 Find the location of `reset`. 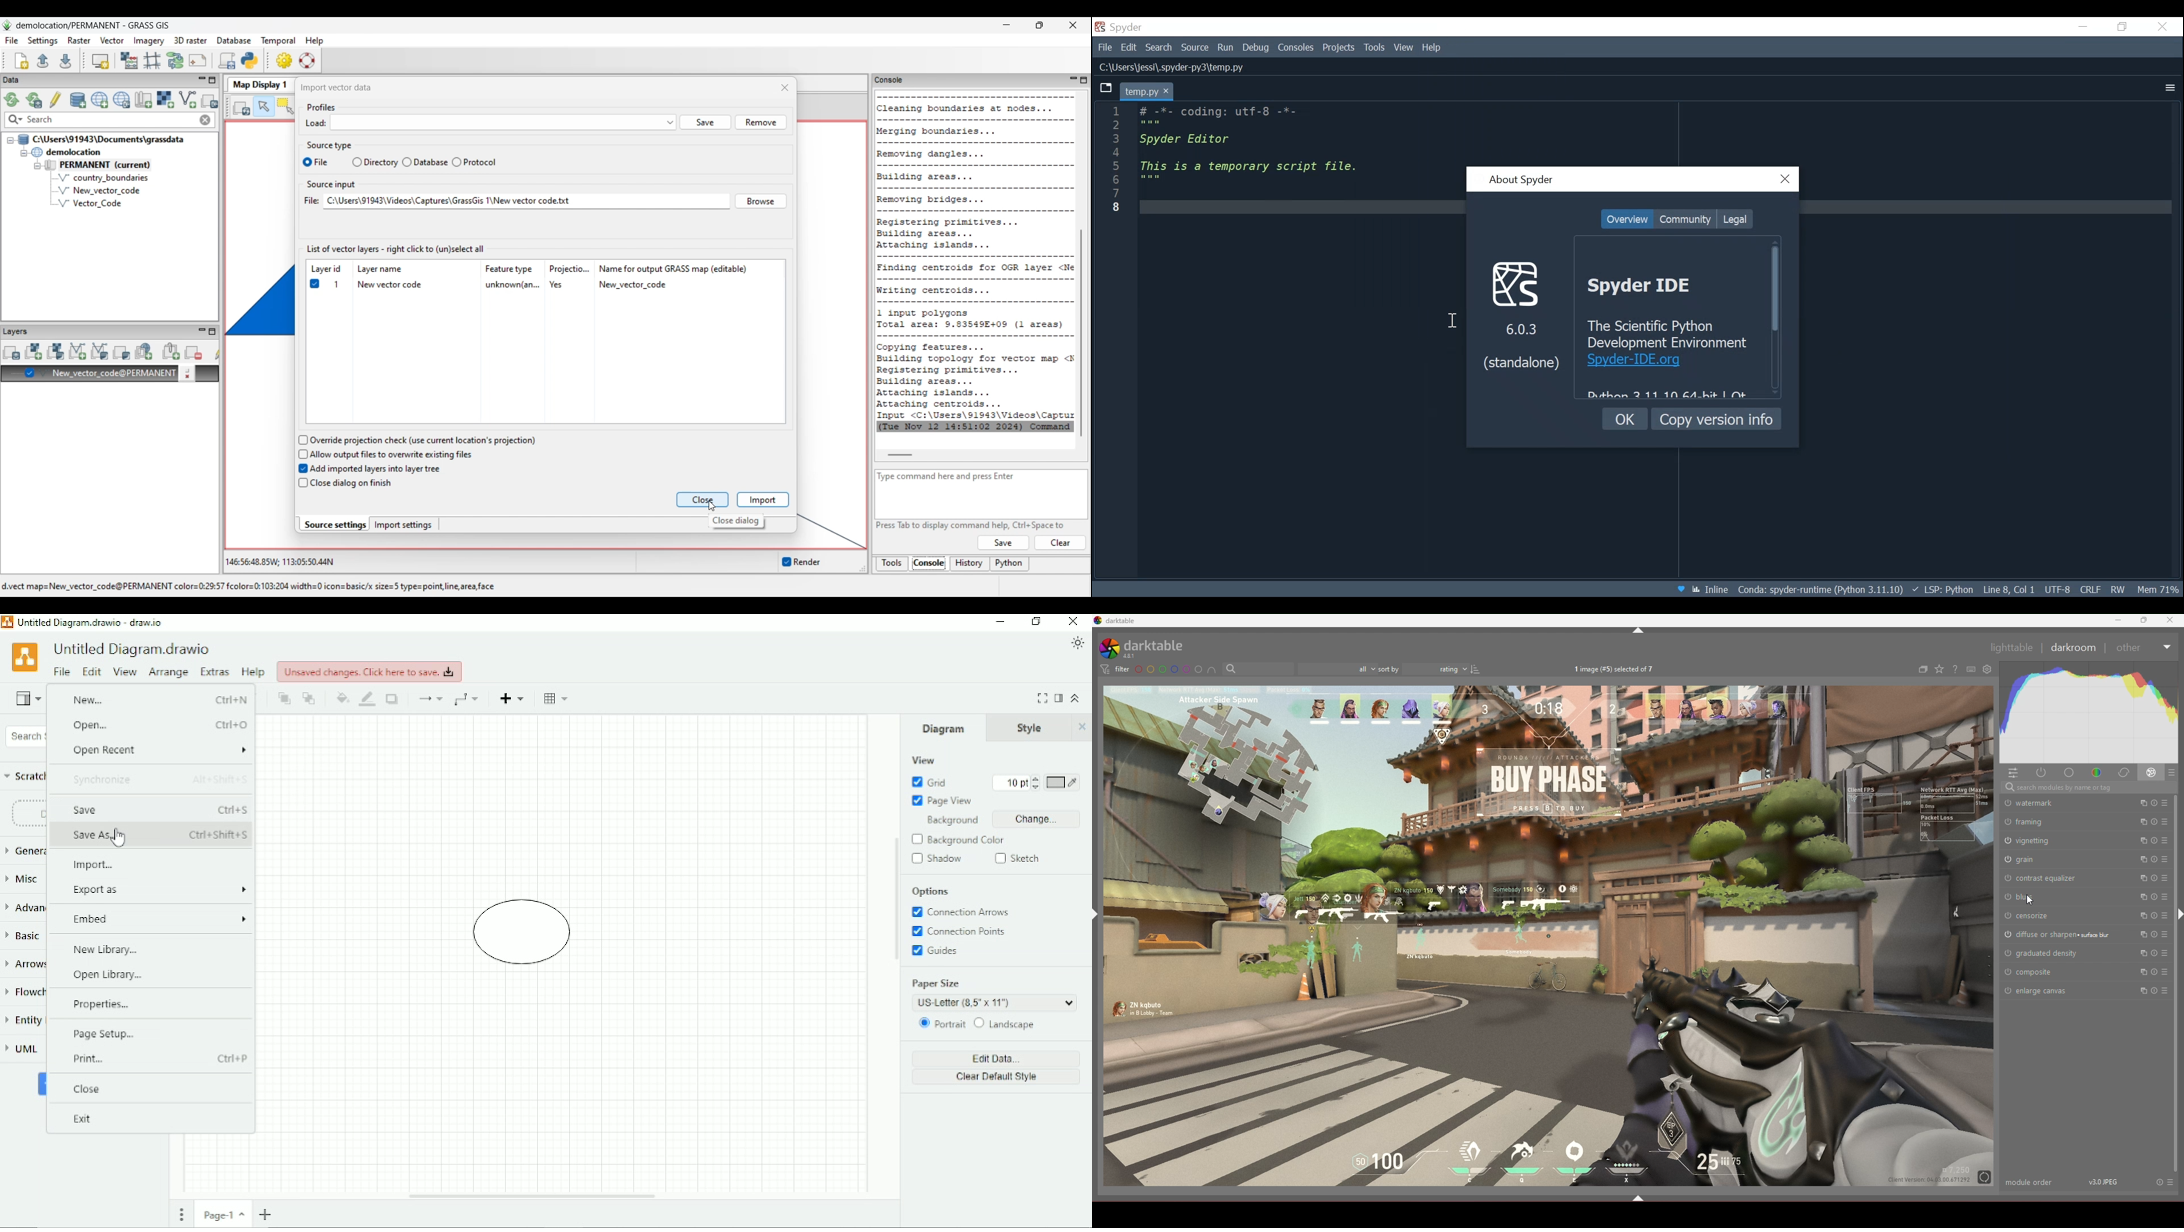

reset is located at coordinates (2153, 991).